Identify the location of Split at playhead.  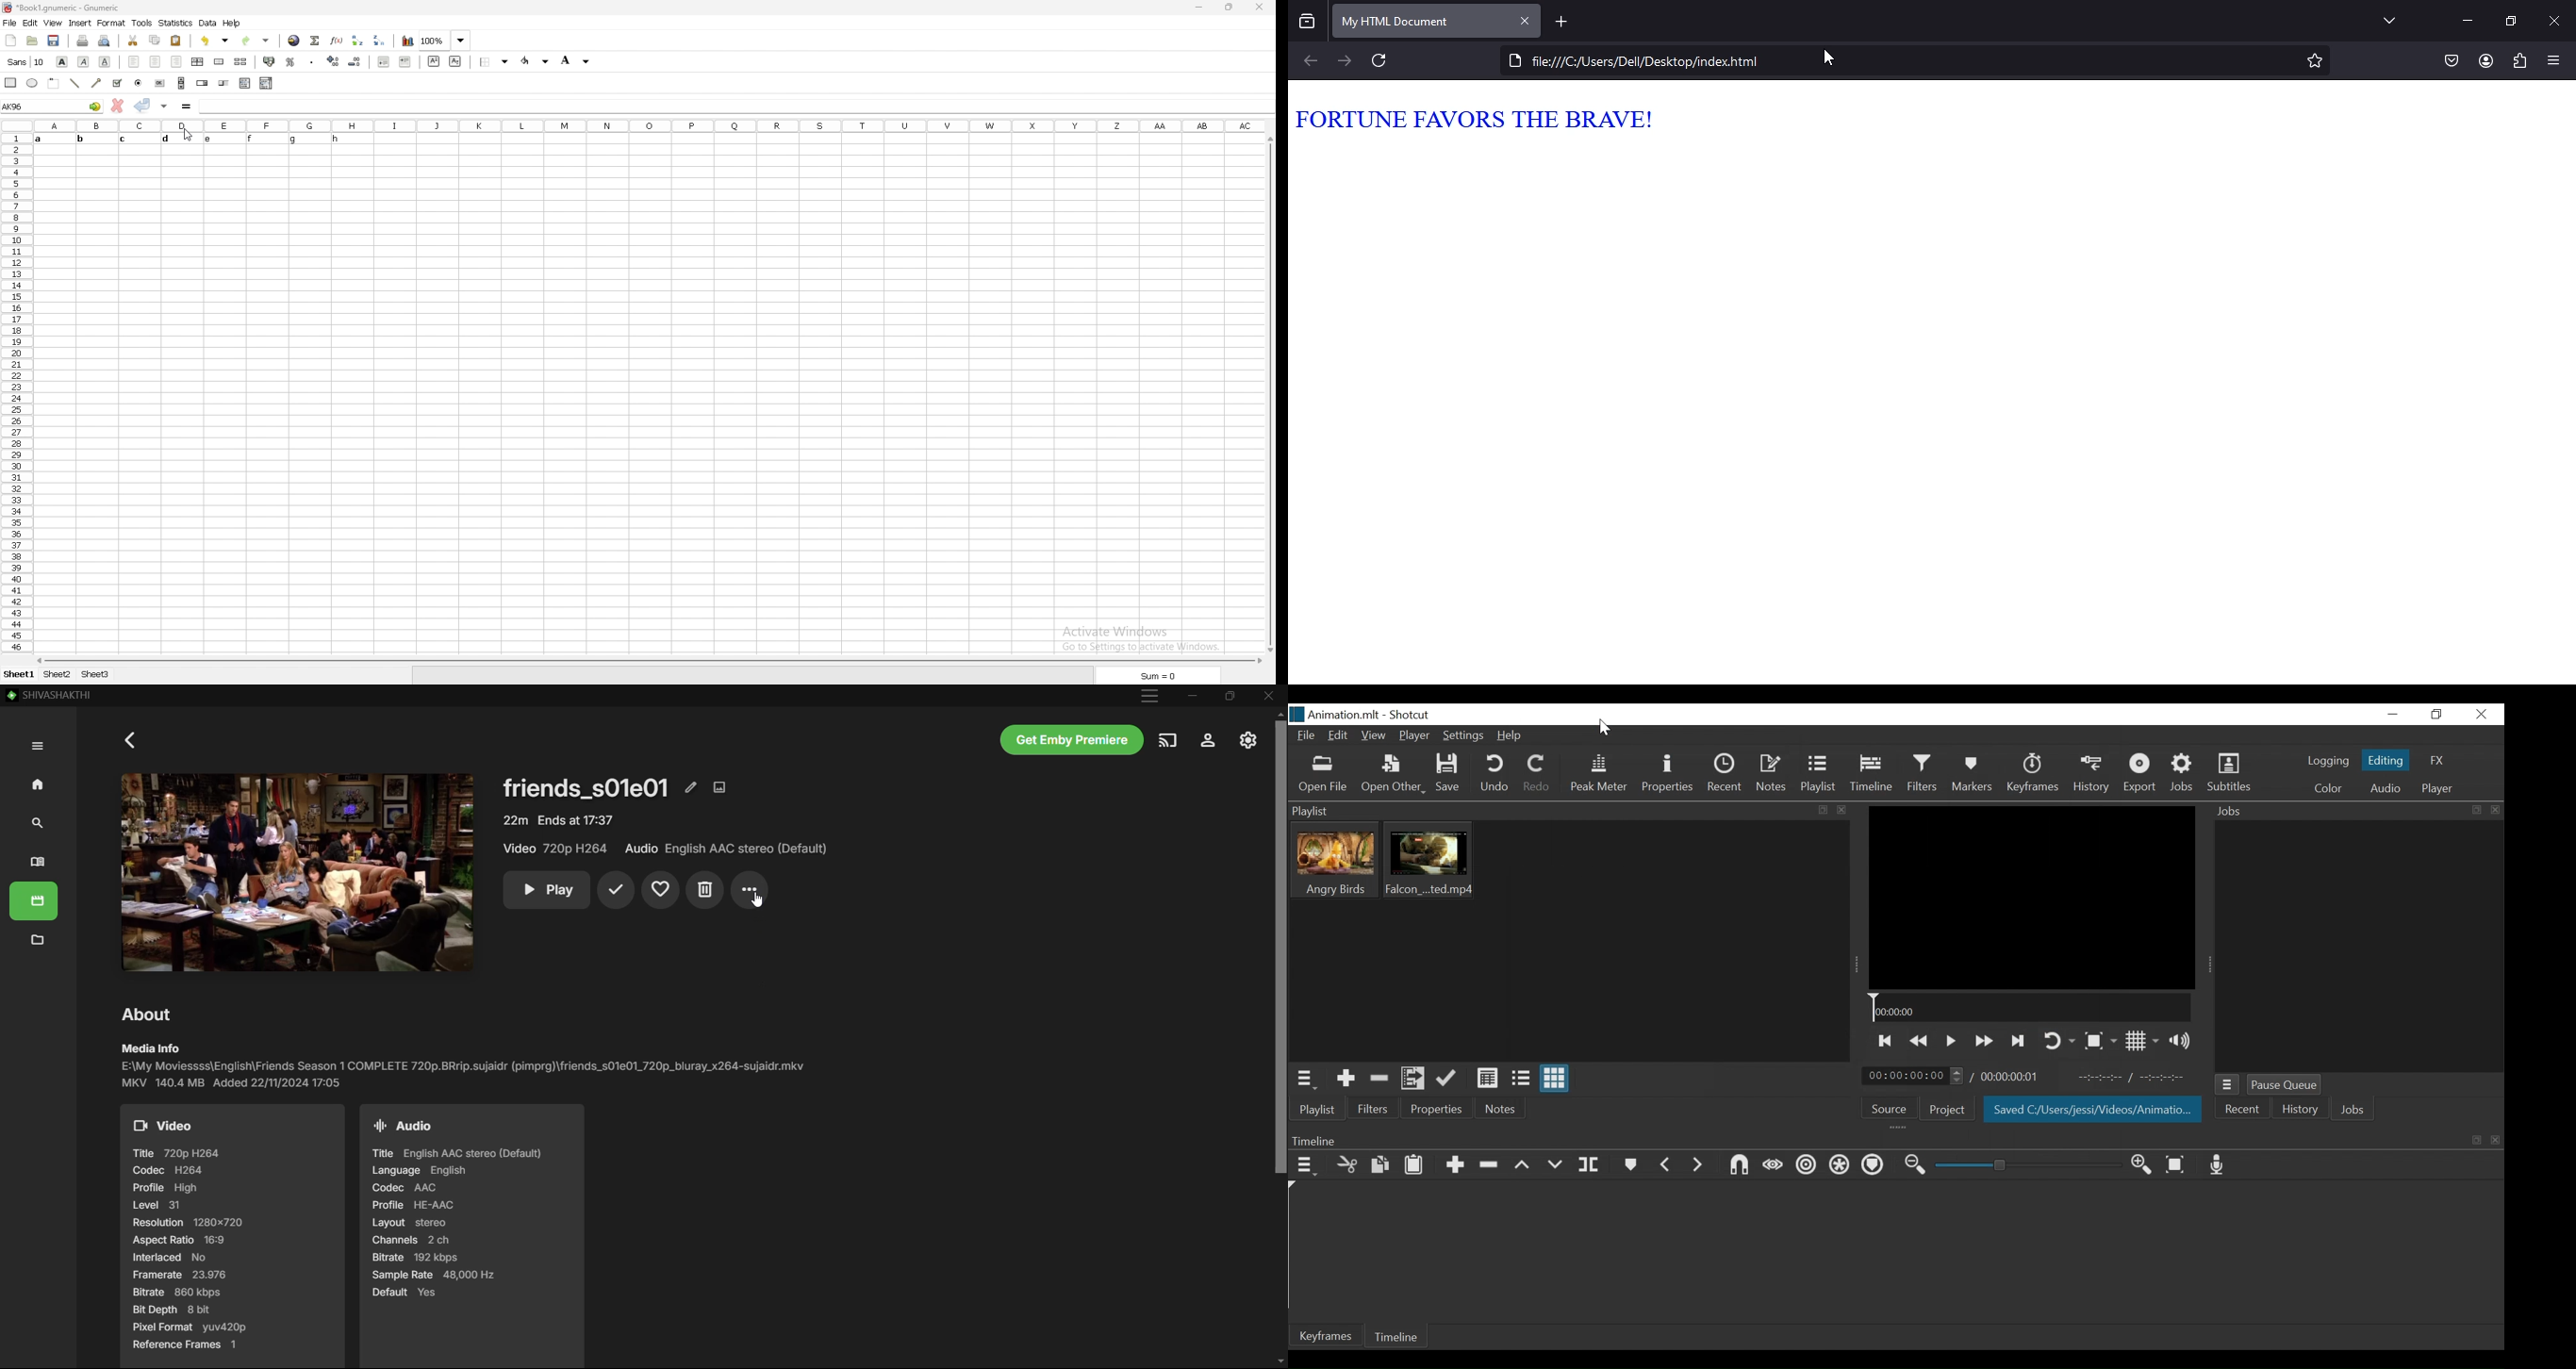
(1593, 1165).